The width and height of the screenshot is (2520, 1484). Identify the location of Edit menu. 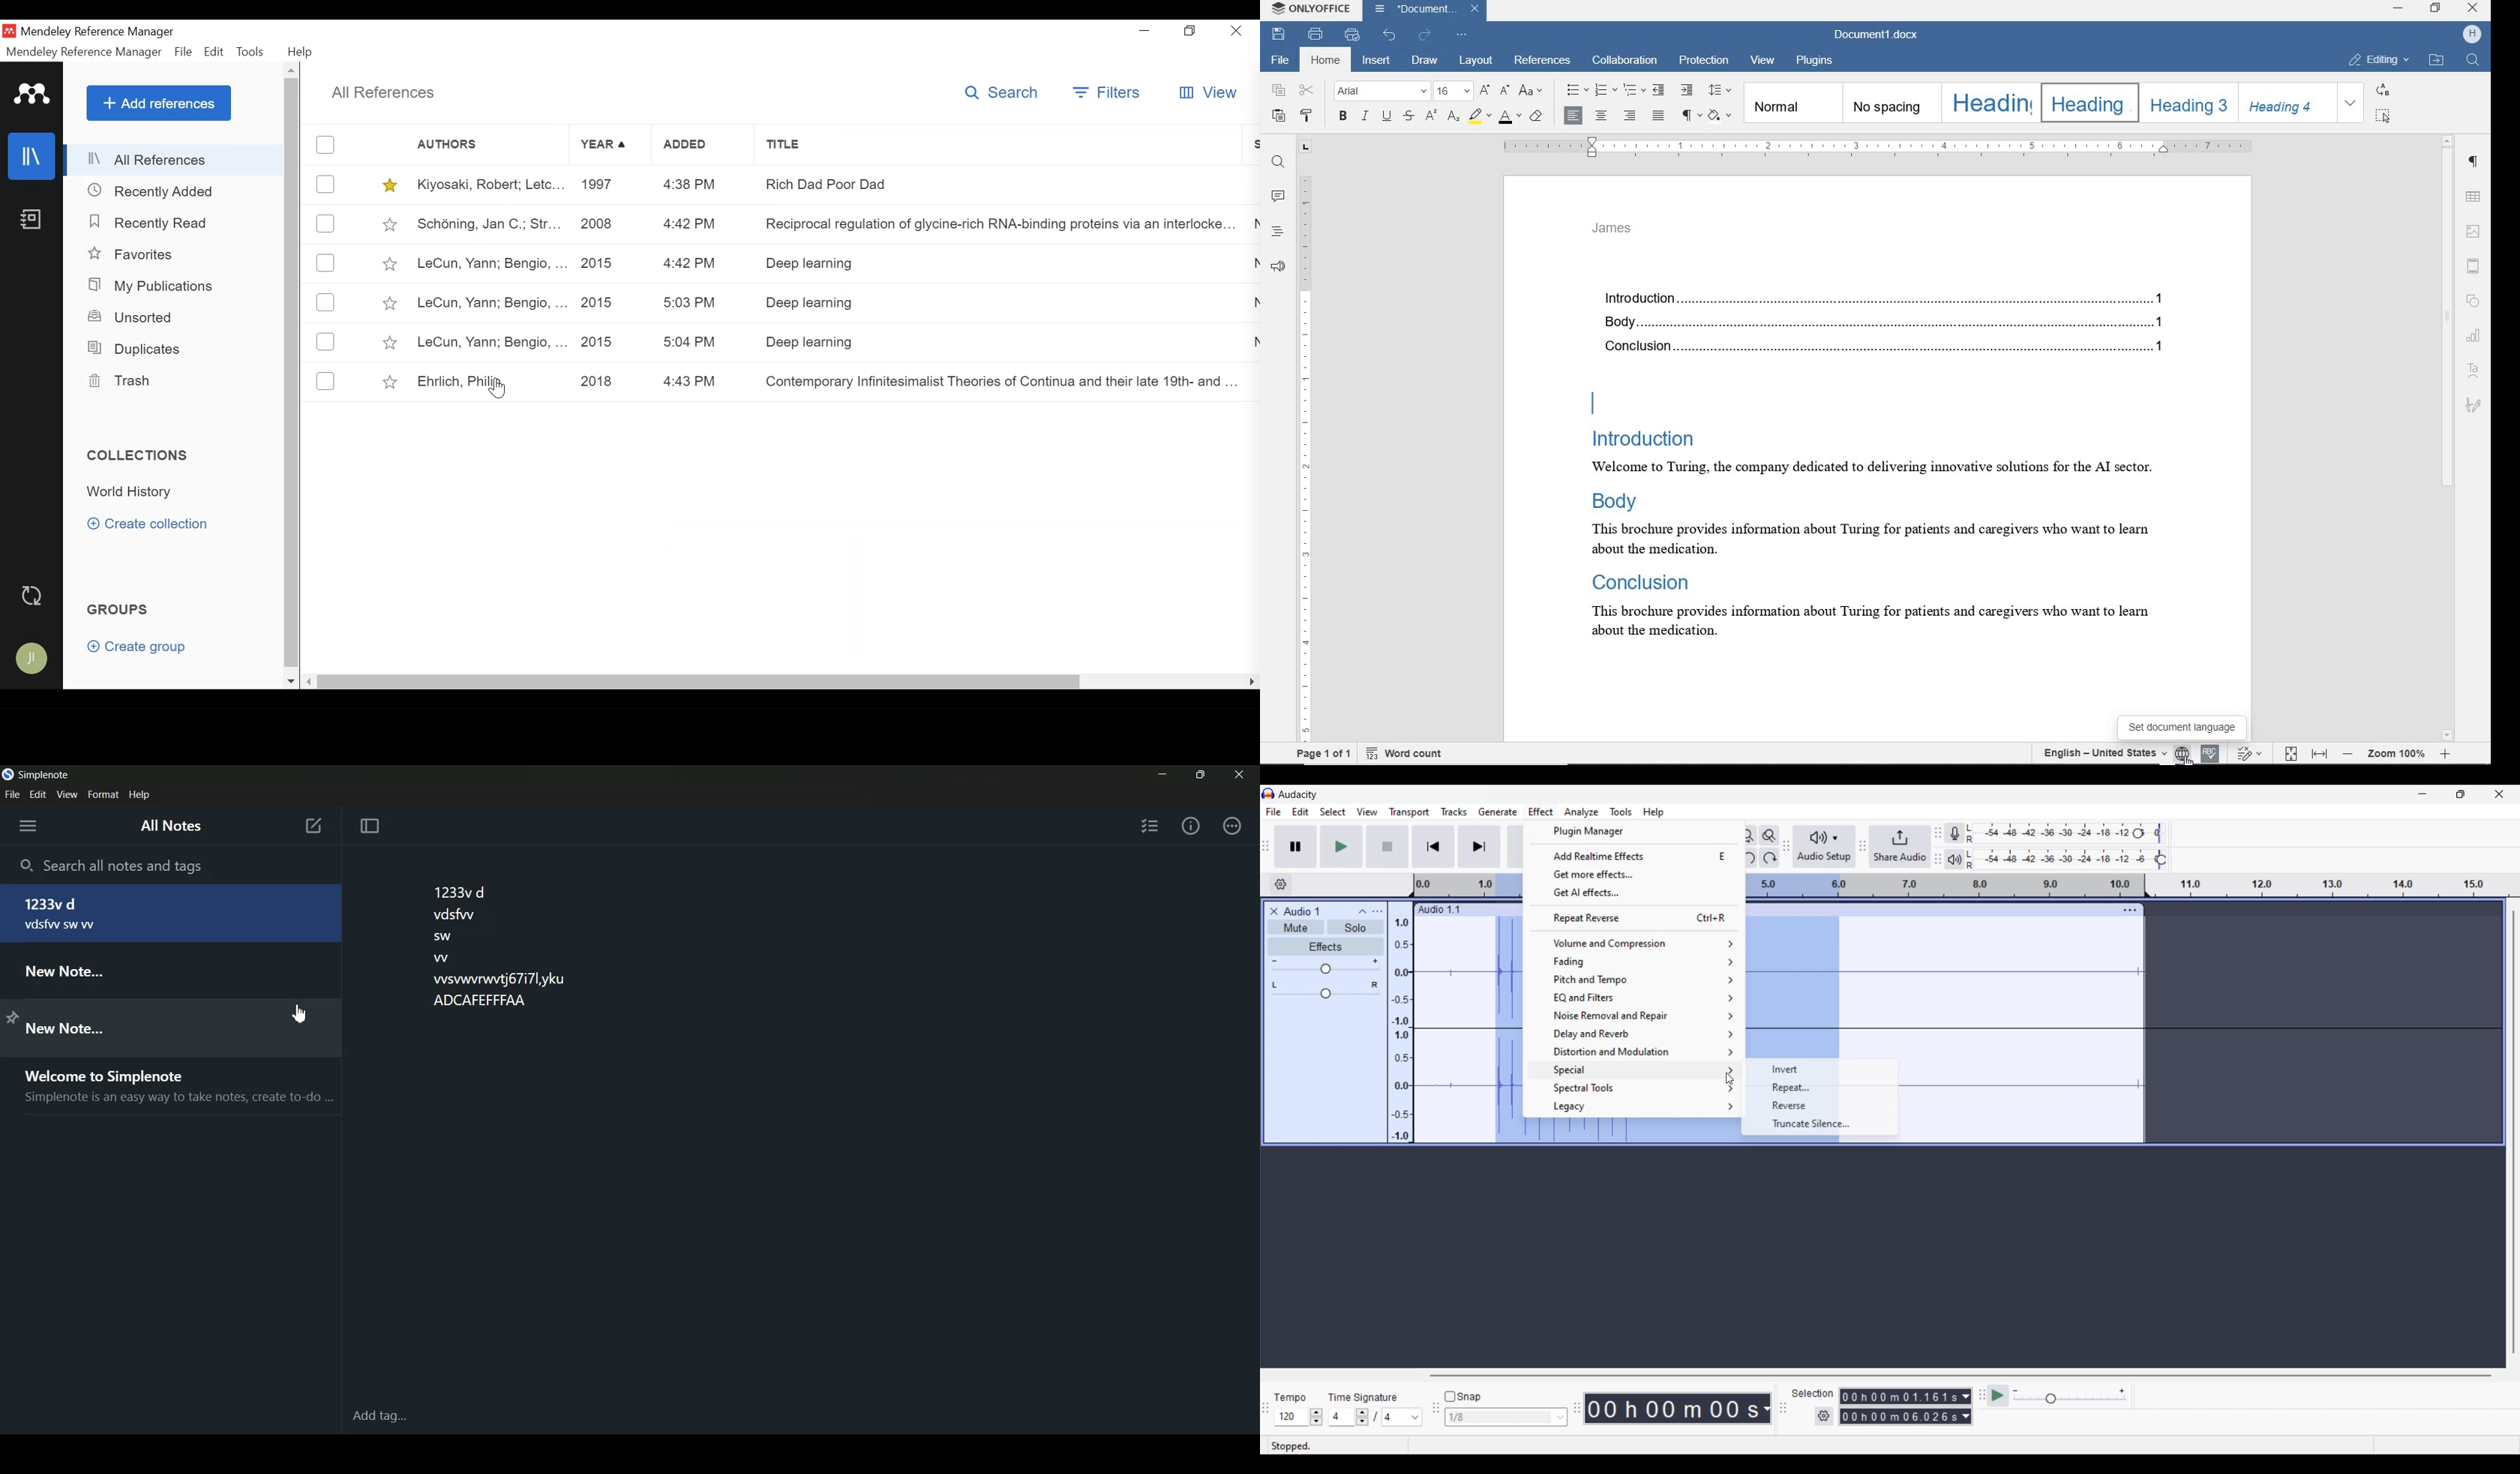
(1301, 811).